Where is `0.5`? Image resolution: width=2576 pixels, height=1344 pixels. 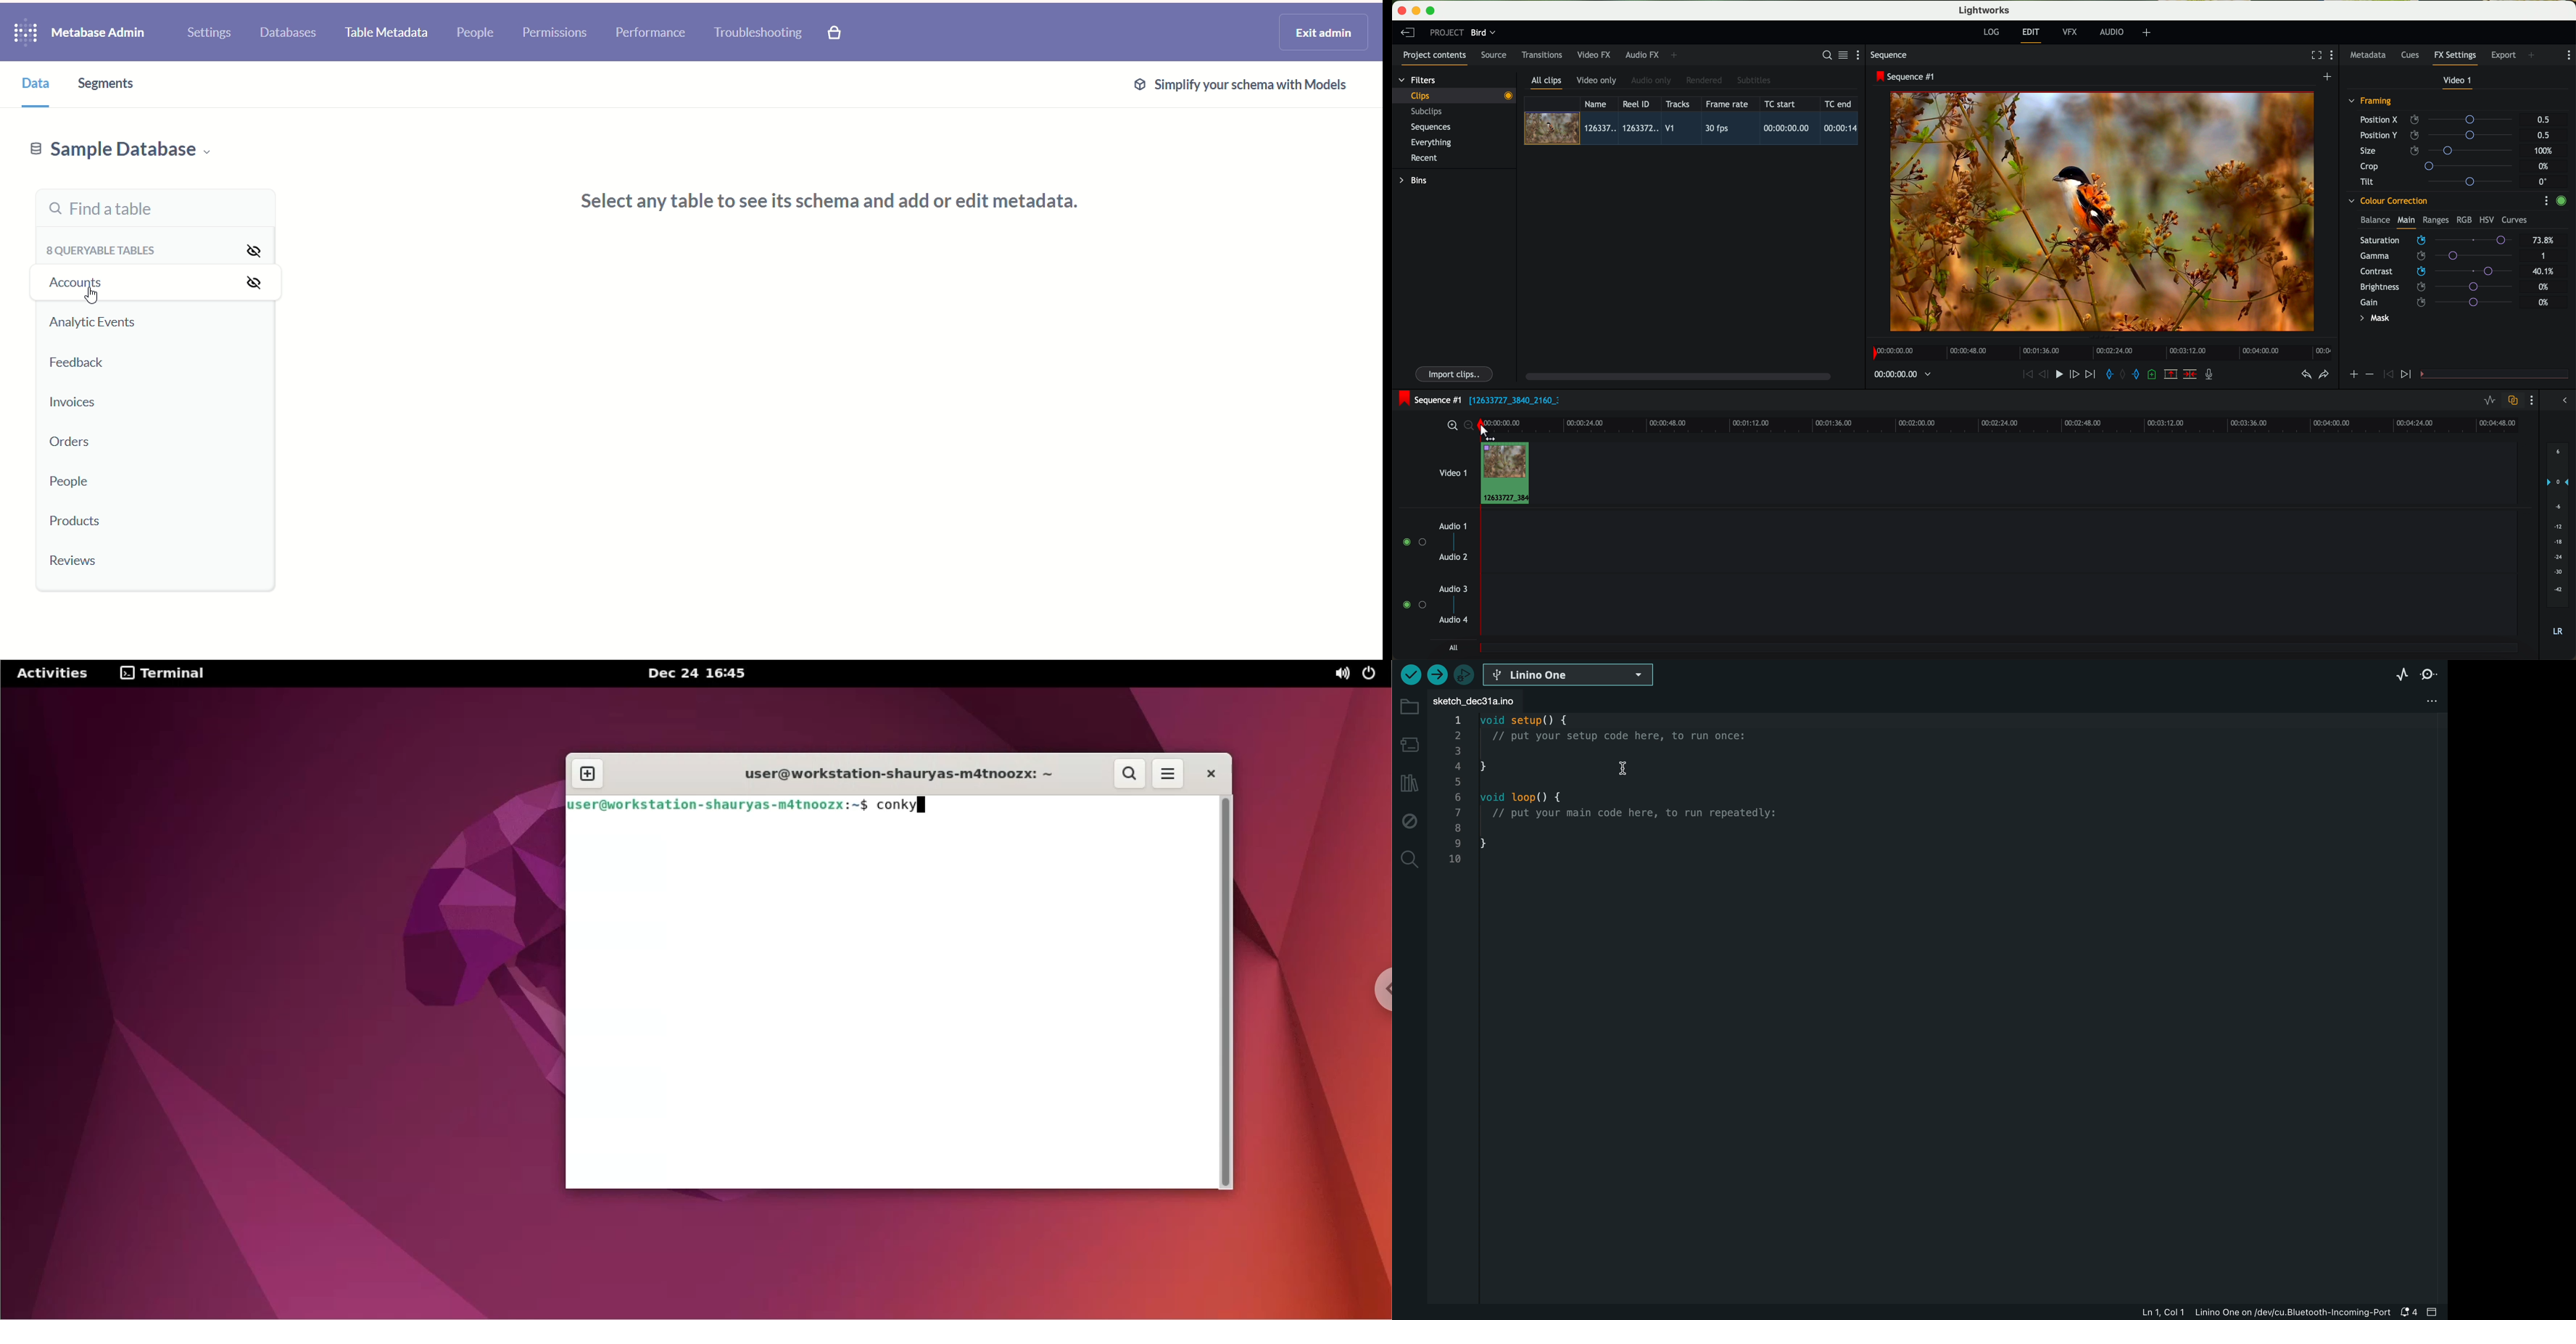 0.5 is located at coordinates (2544, 120).